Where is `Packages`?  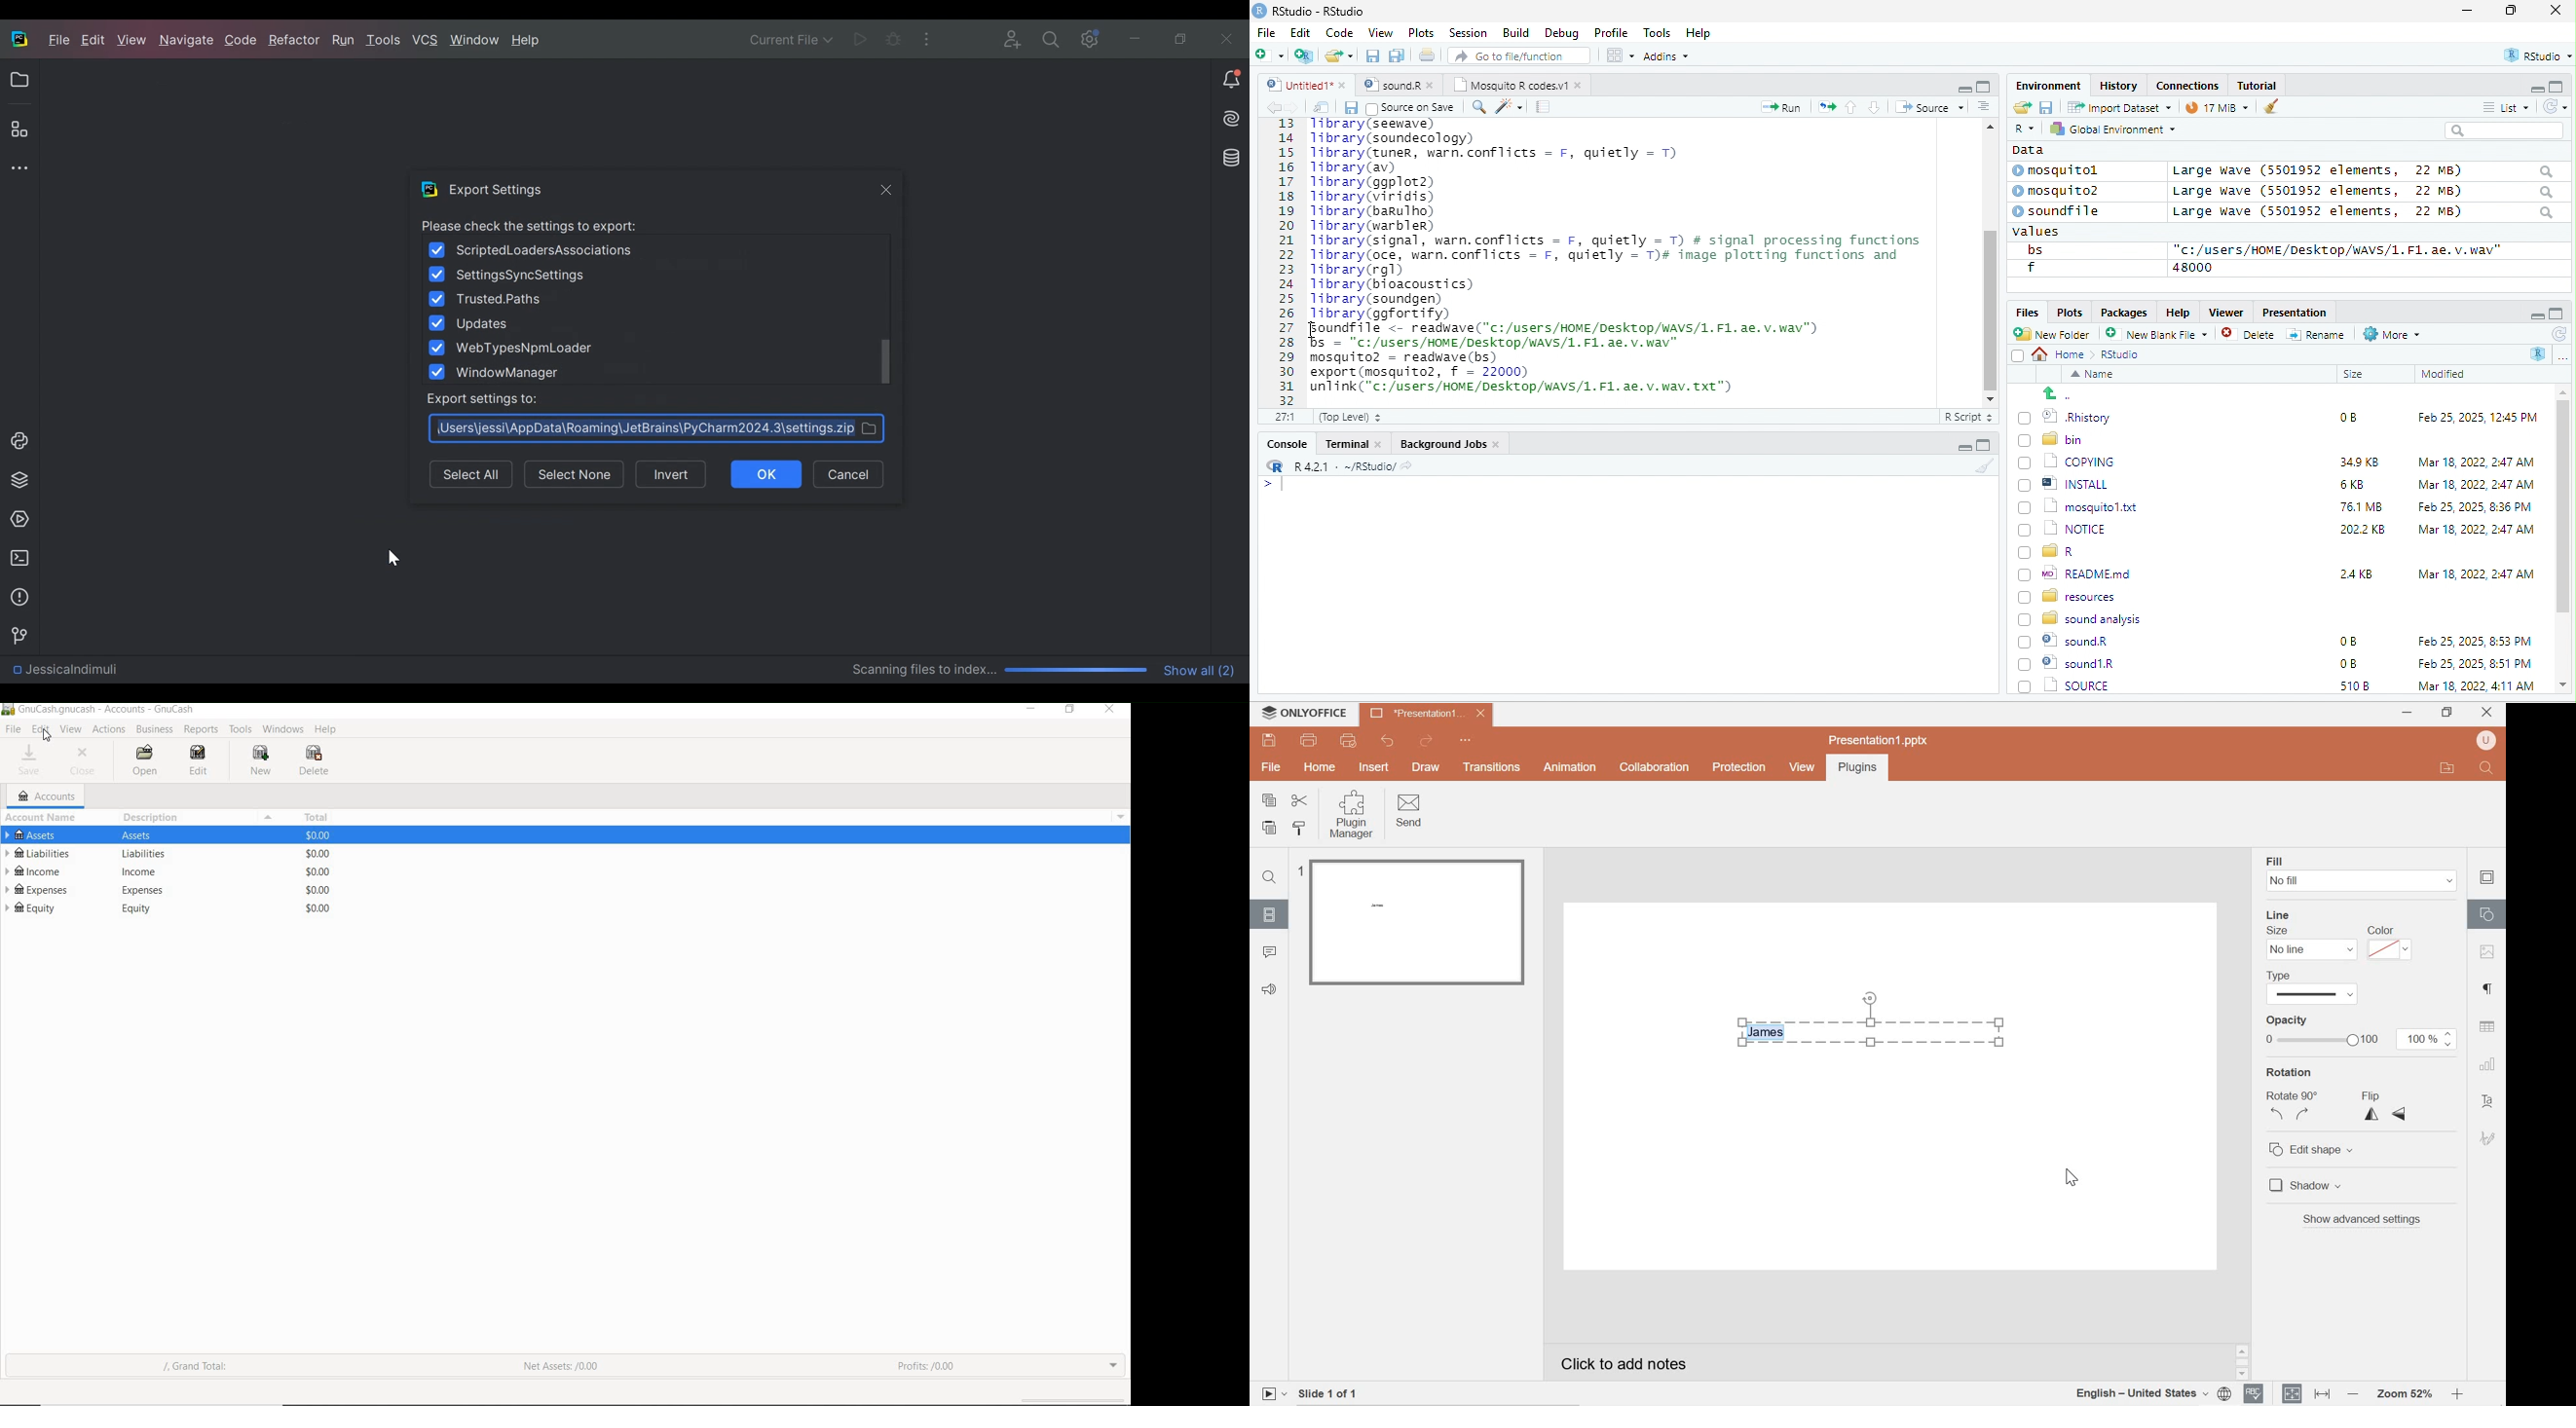
Packages is located at coordinates (2127, 312).